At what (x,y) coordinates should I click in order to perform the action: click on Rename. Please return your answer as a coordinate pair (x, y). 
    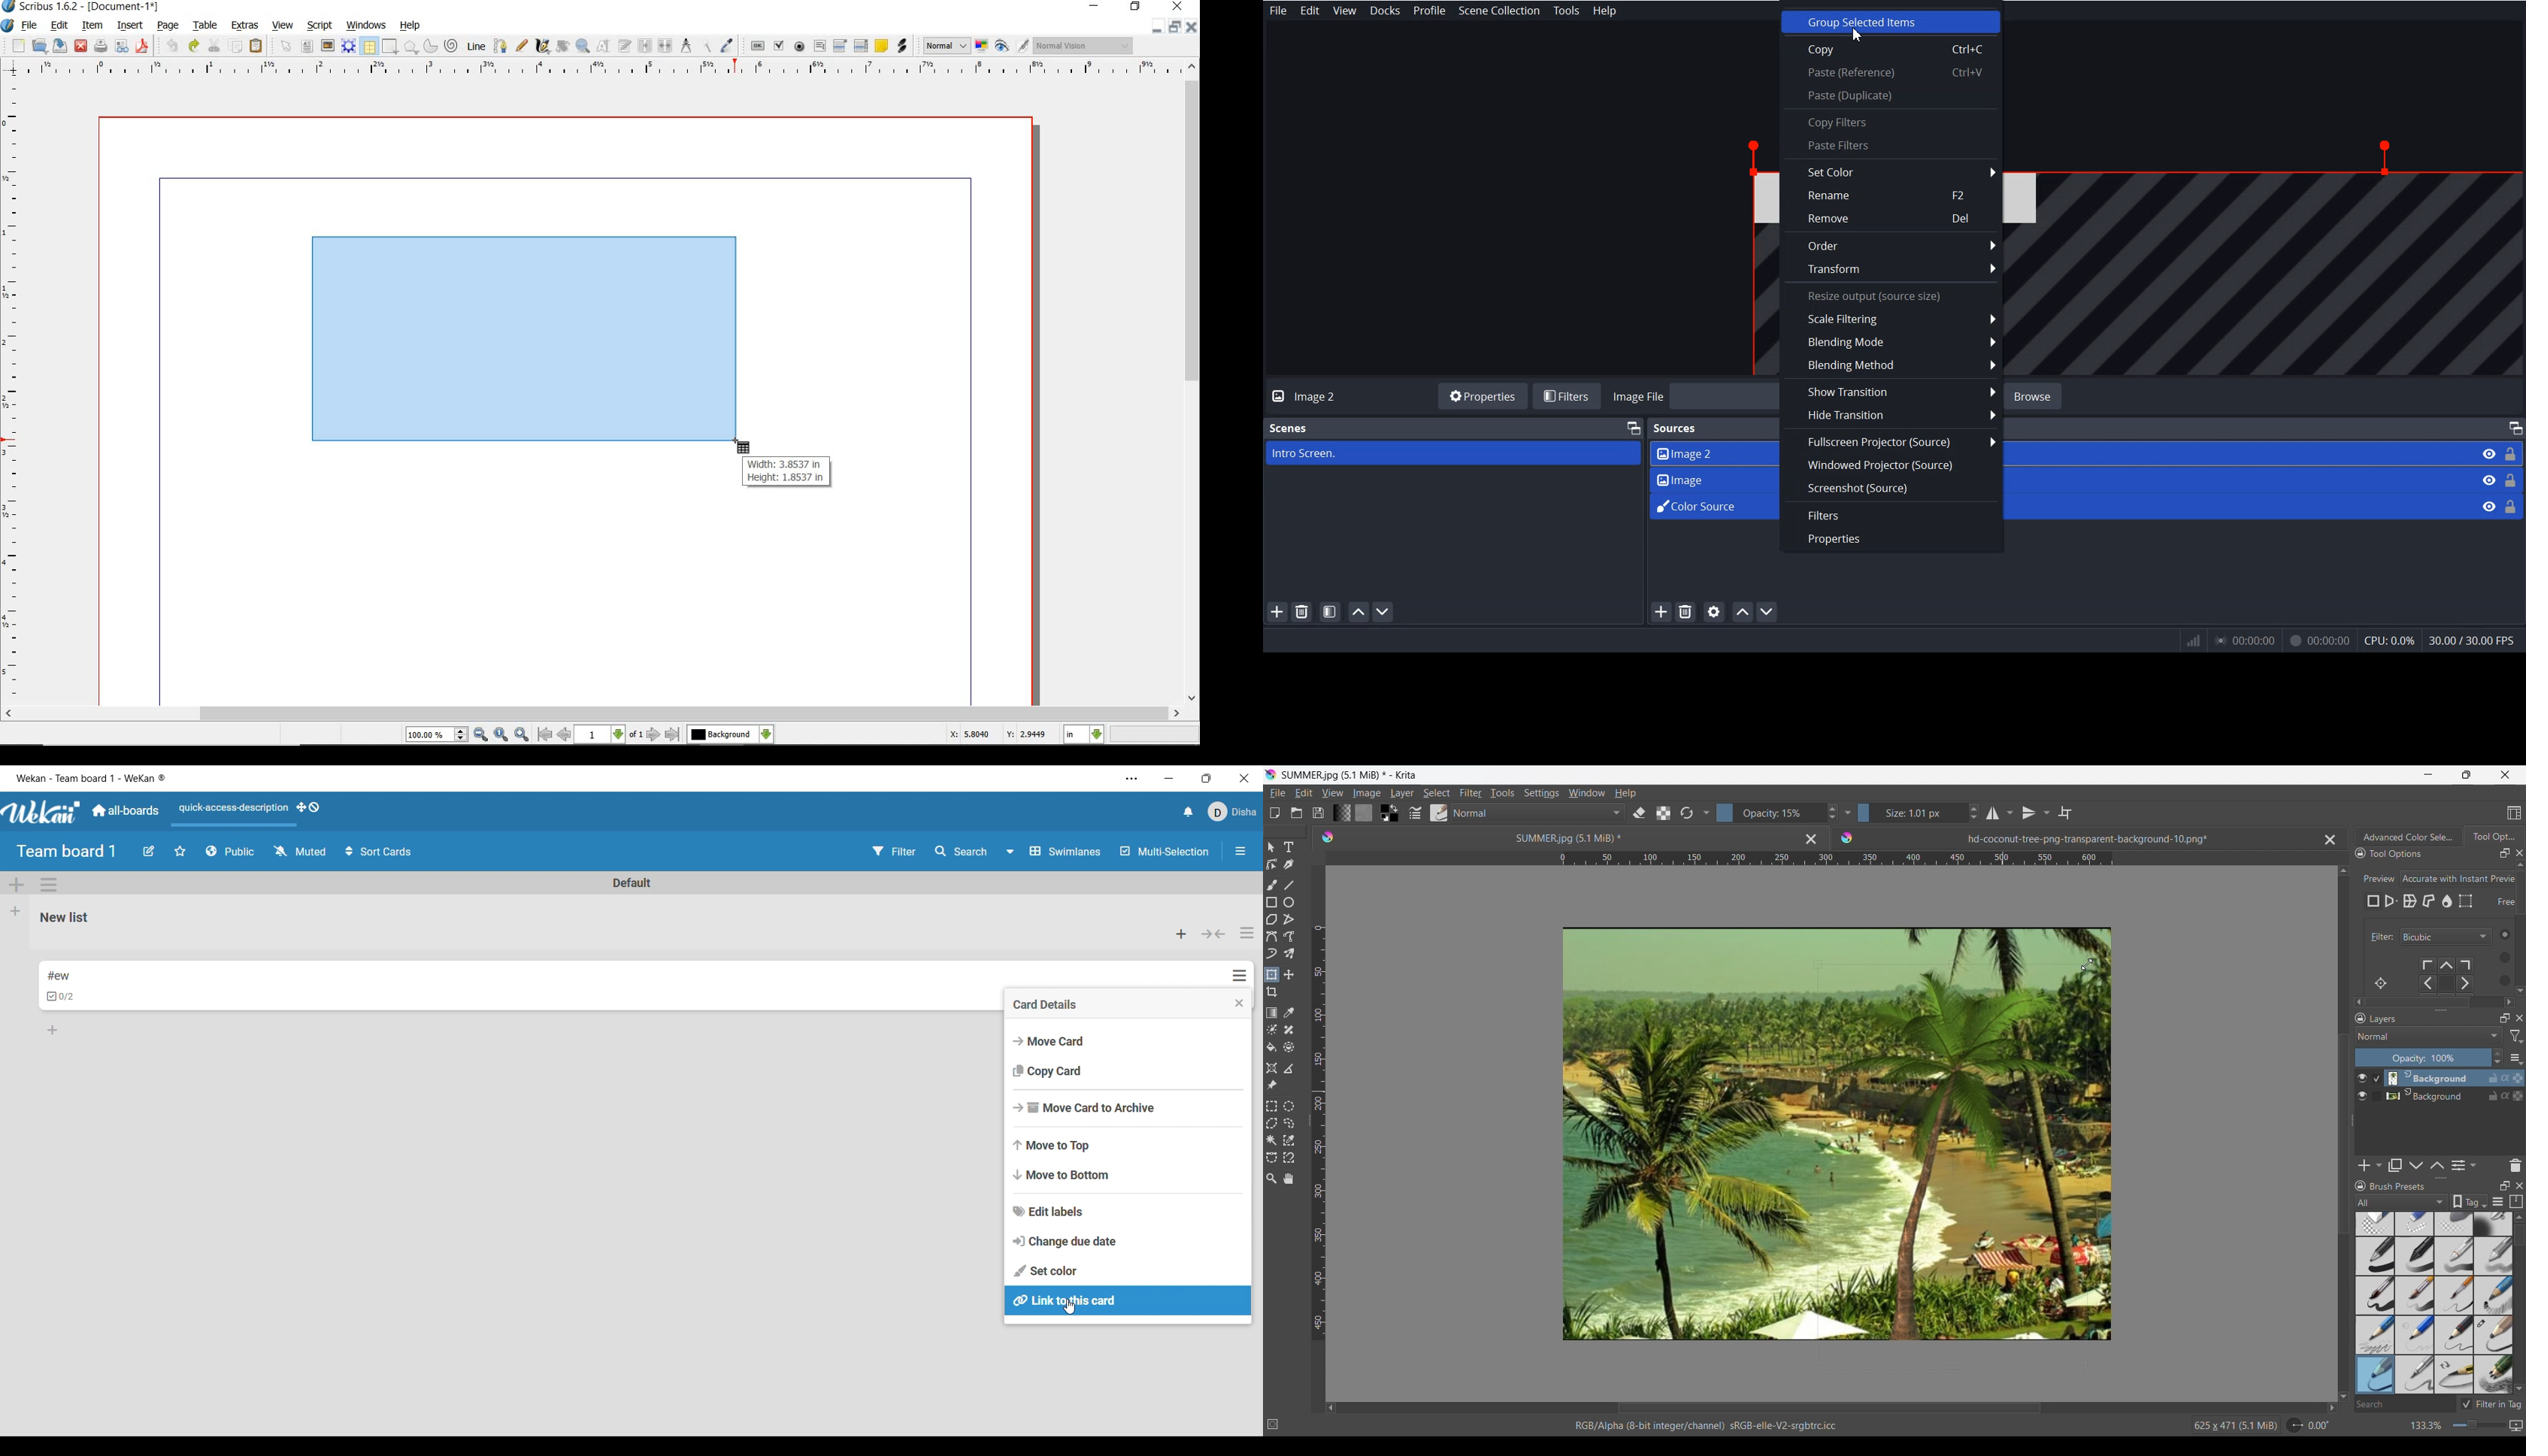
    Looking at the image, I should click on (1838, 195).